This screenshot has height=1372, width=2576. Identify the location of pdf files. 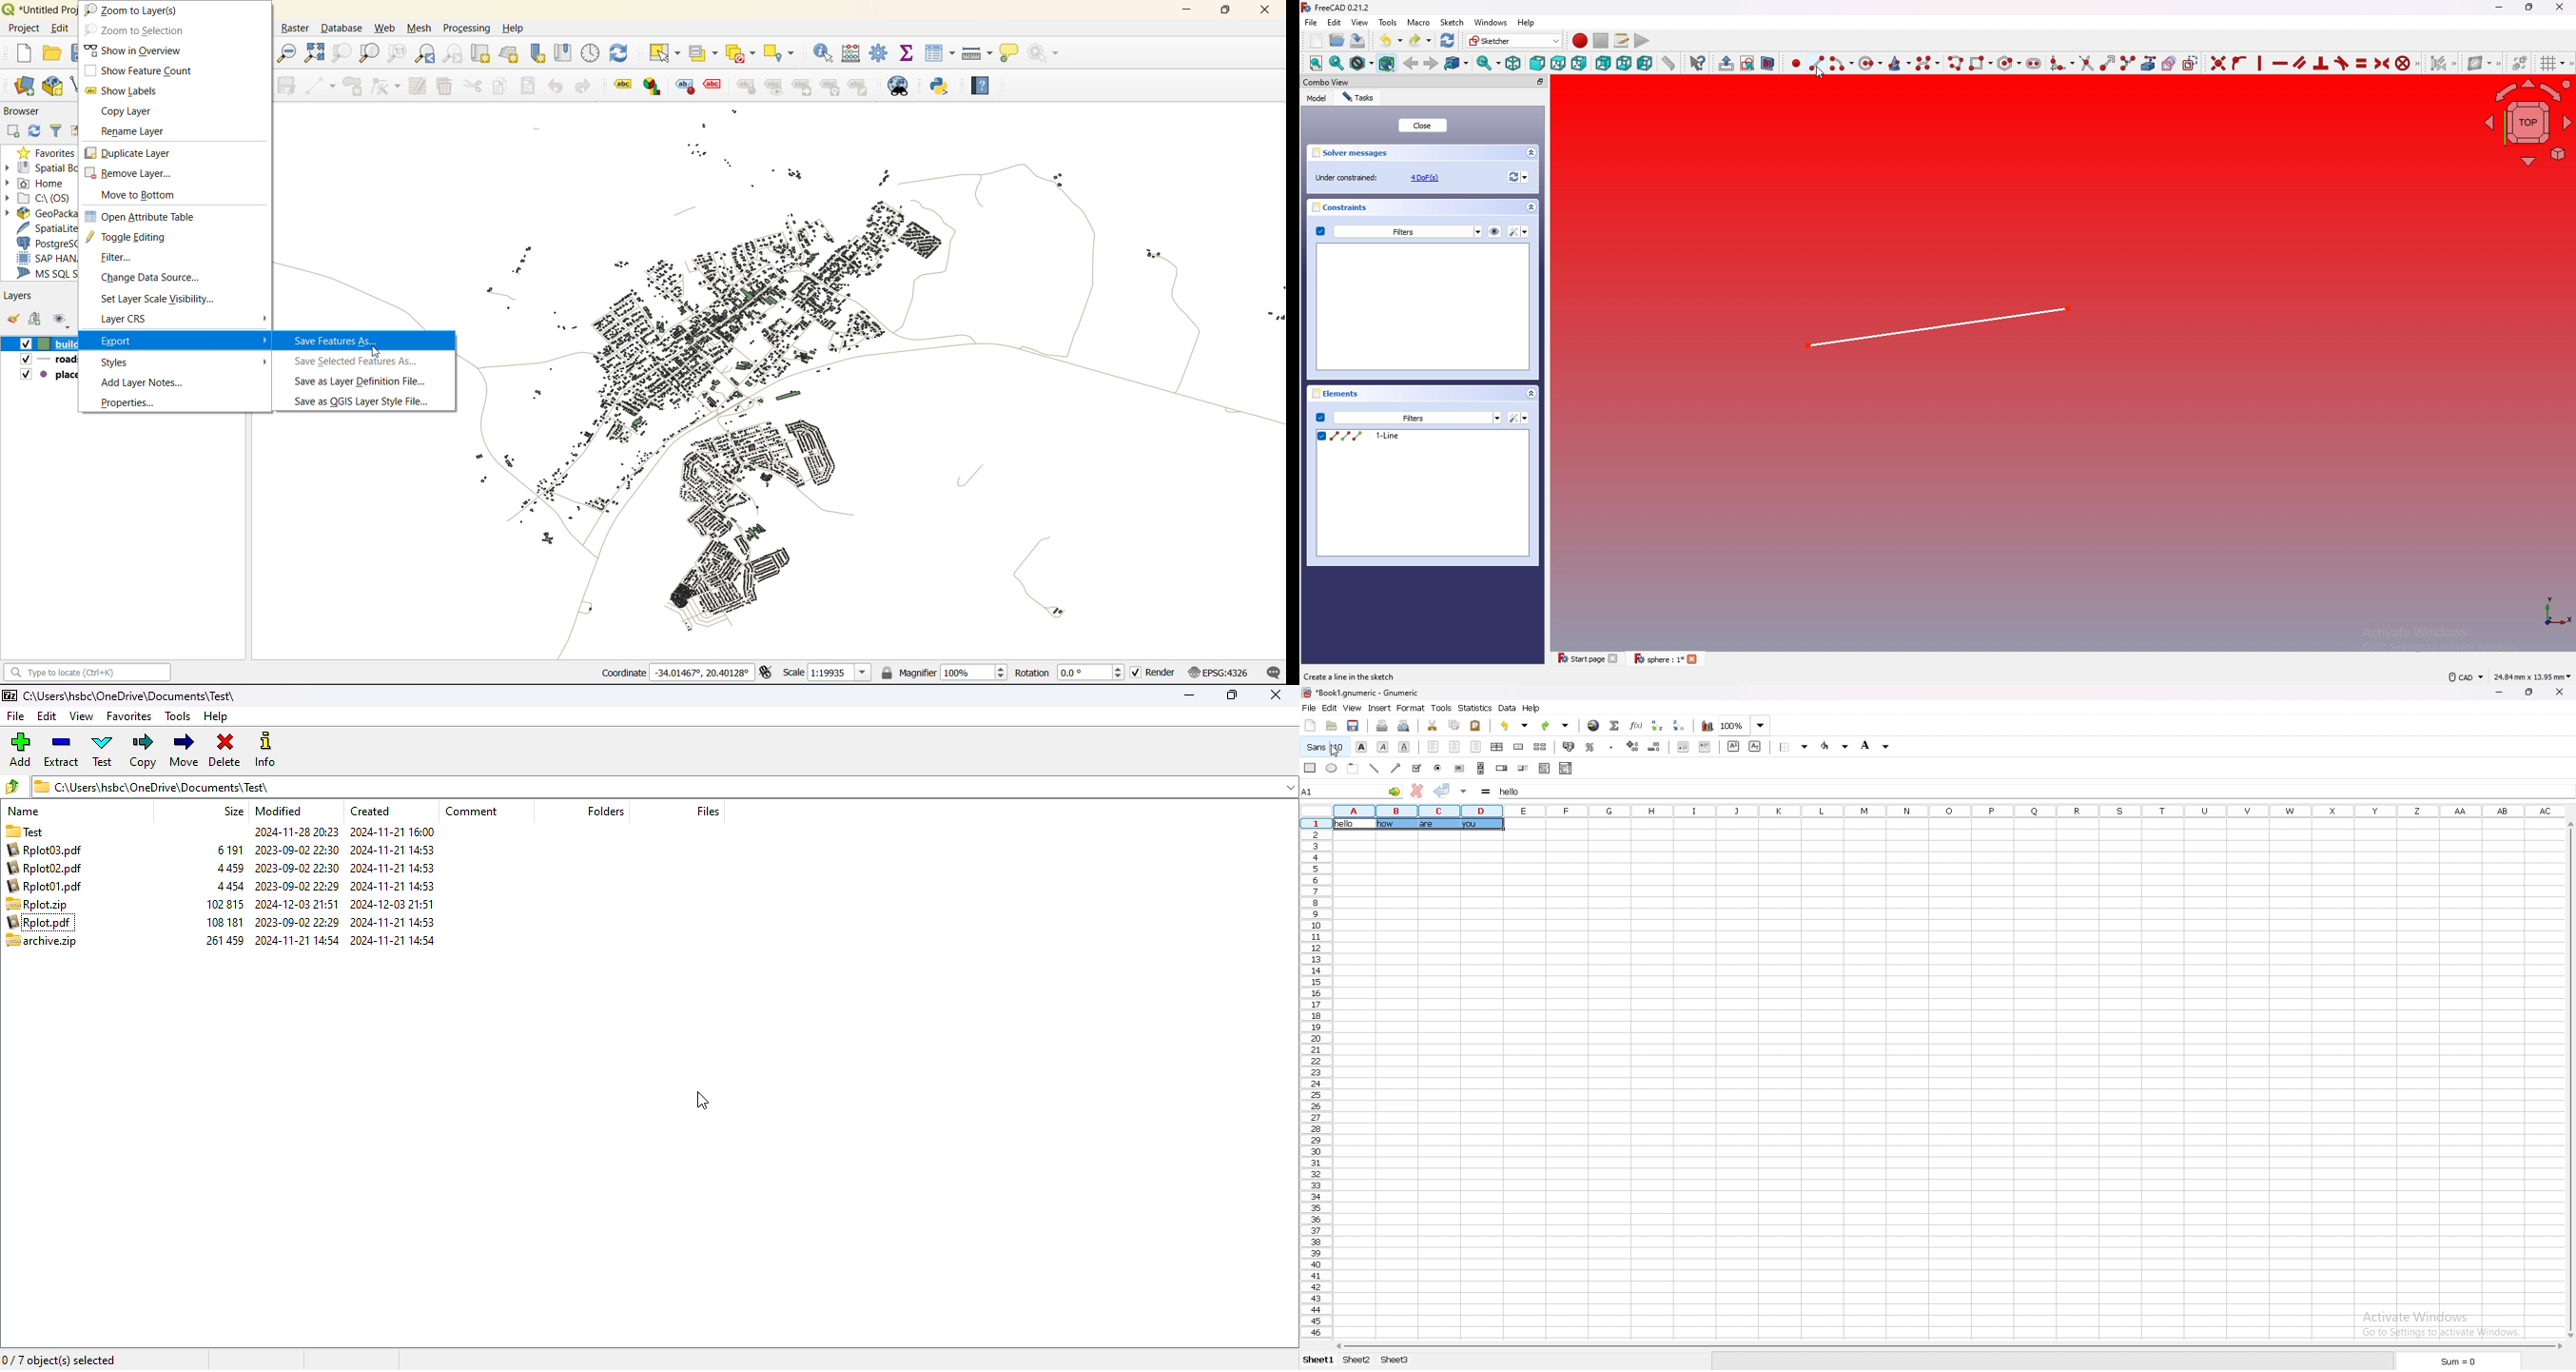
(48, 867).